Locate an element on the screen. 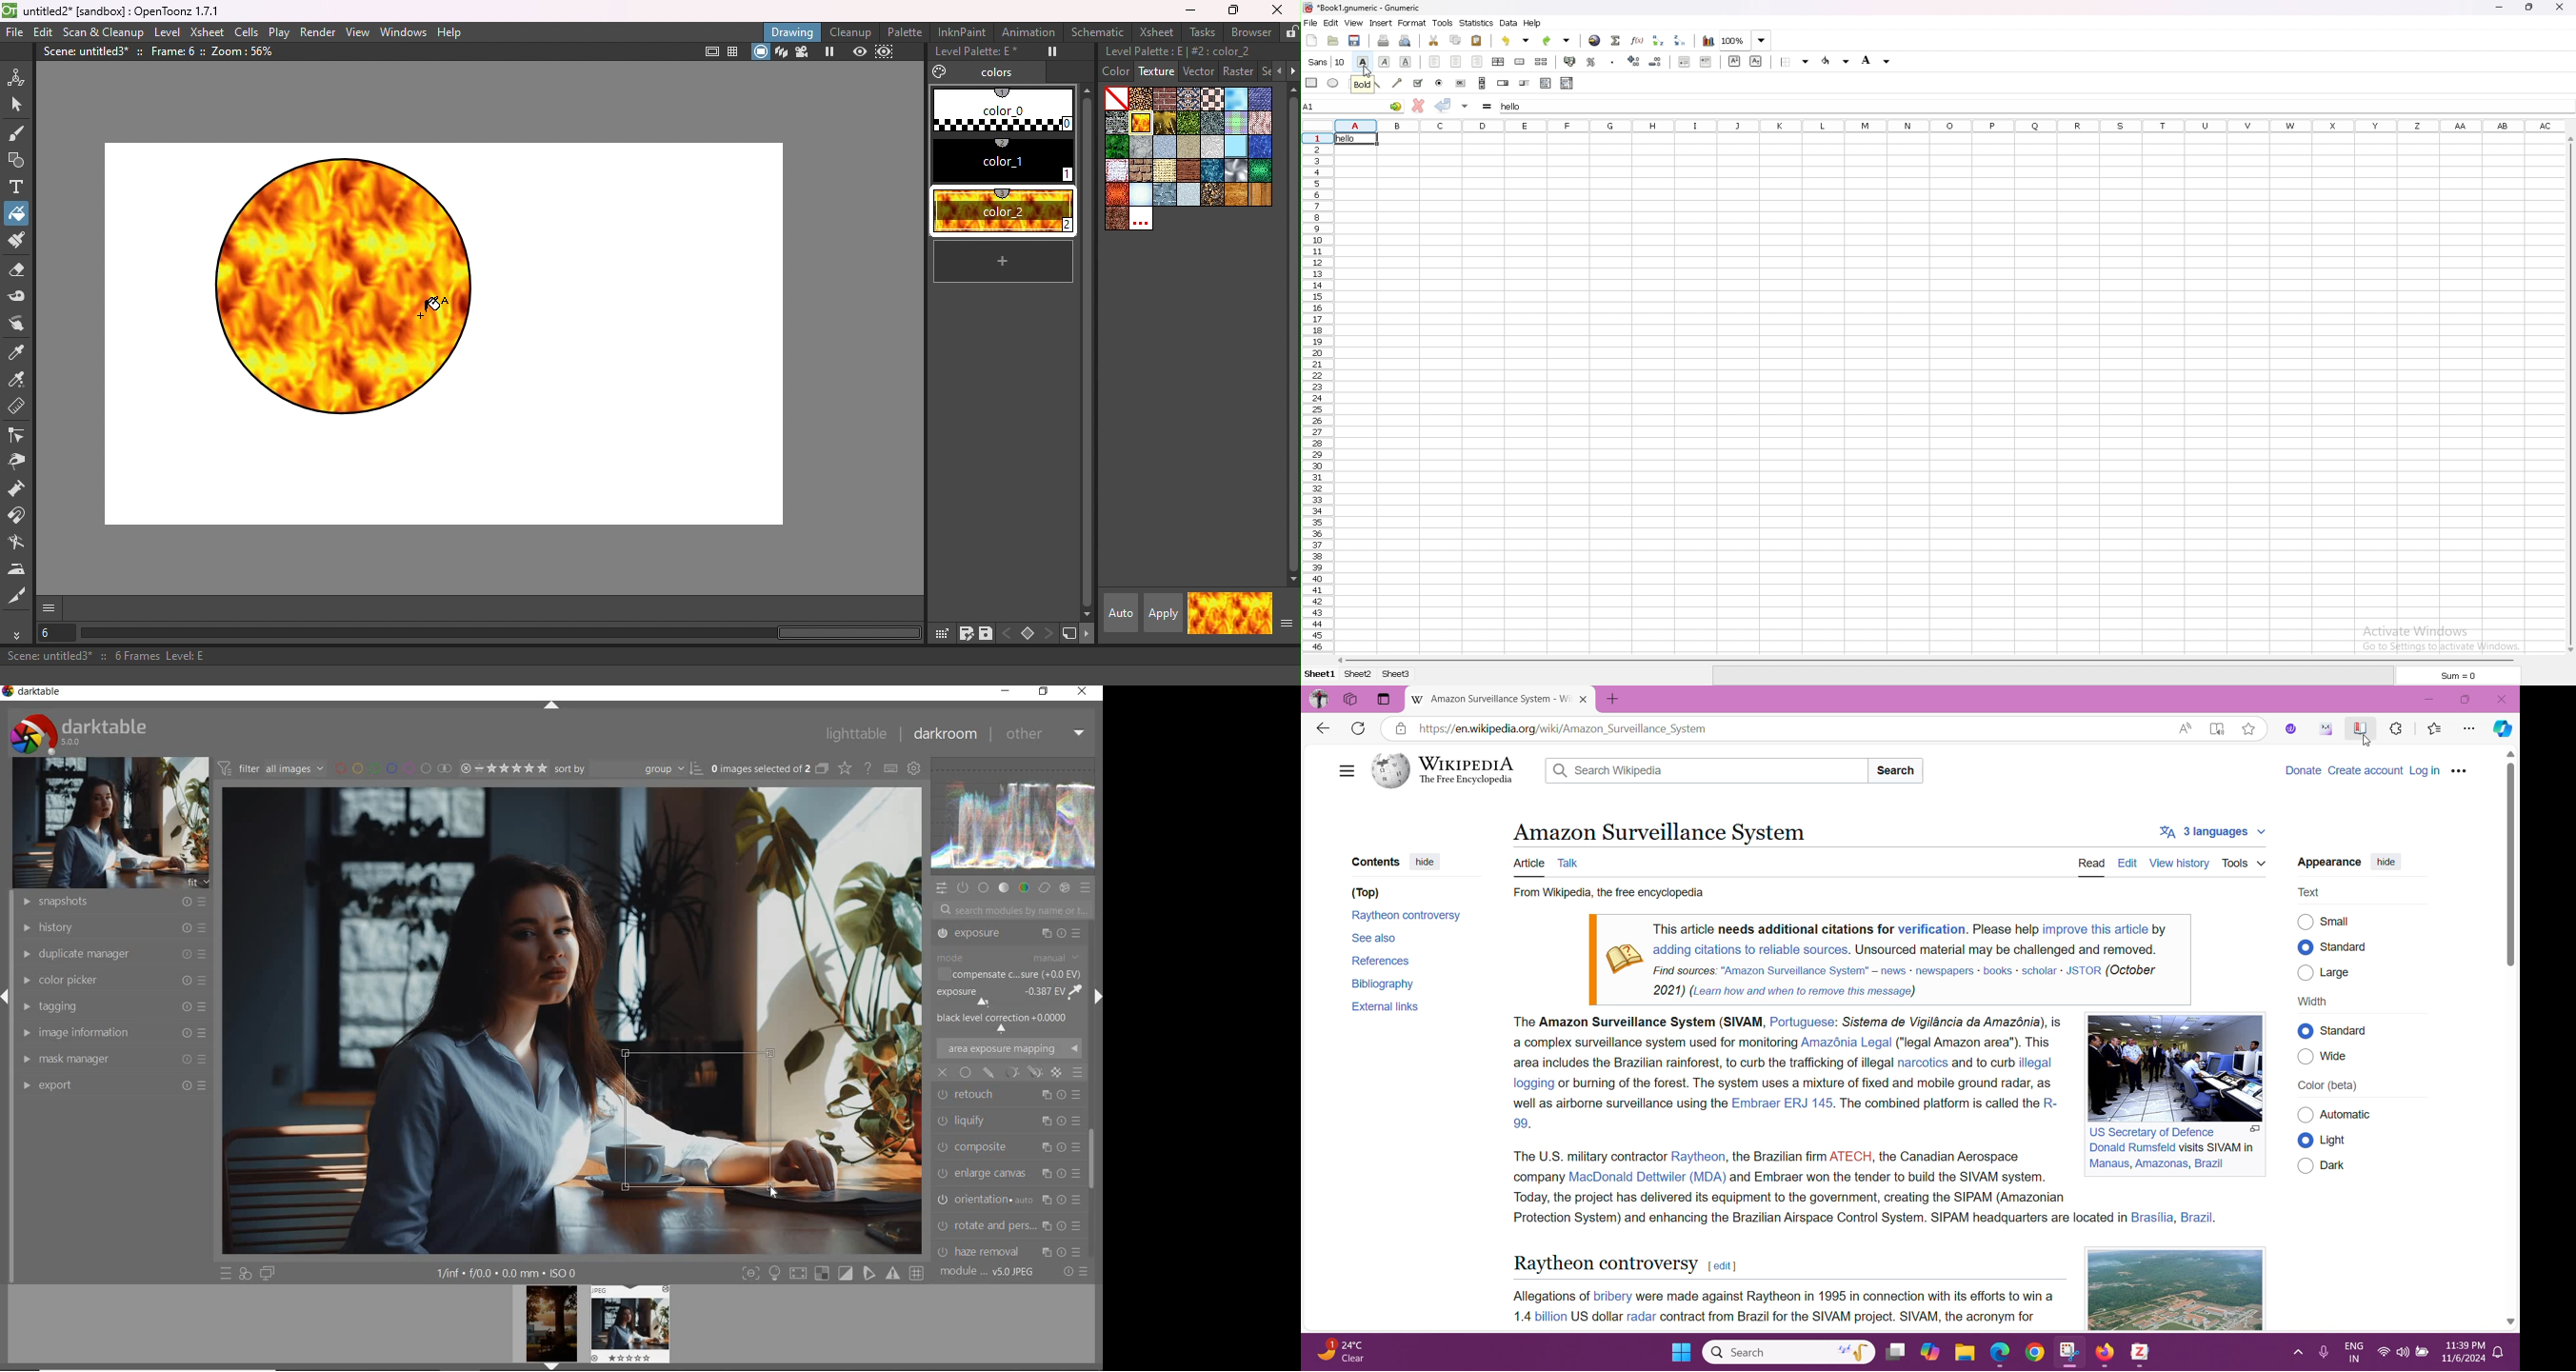 The width and height of the screenshot is (2576, 1372). decrease indent is located at coordinates (1685, 61).